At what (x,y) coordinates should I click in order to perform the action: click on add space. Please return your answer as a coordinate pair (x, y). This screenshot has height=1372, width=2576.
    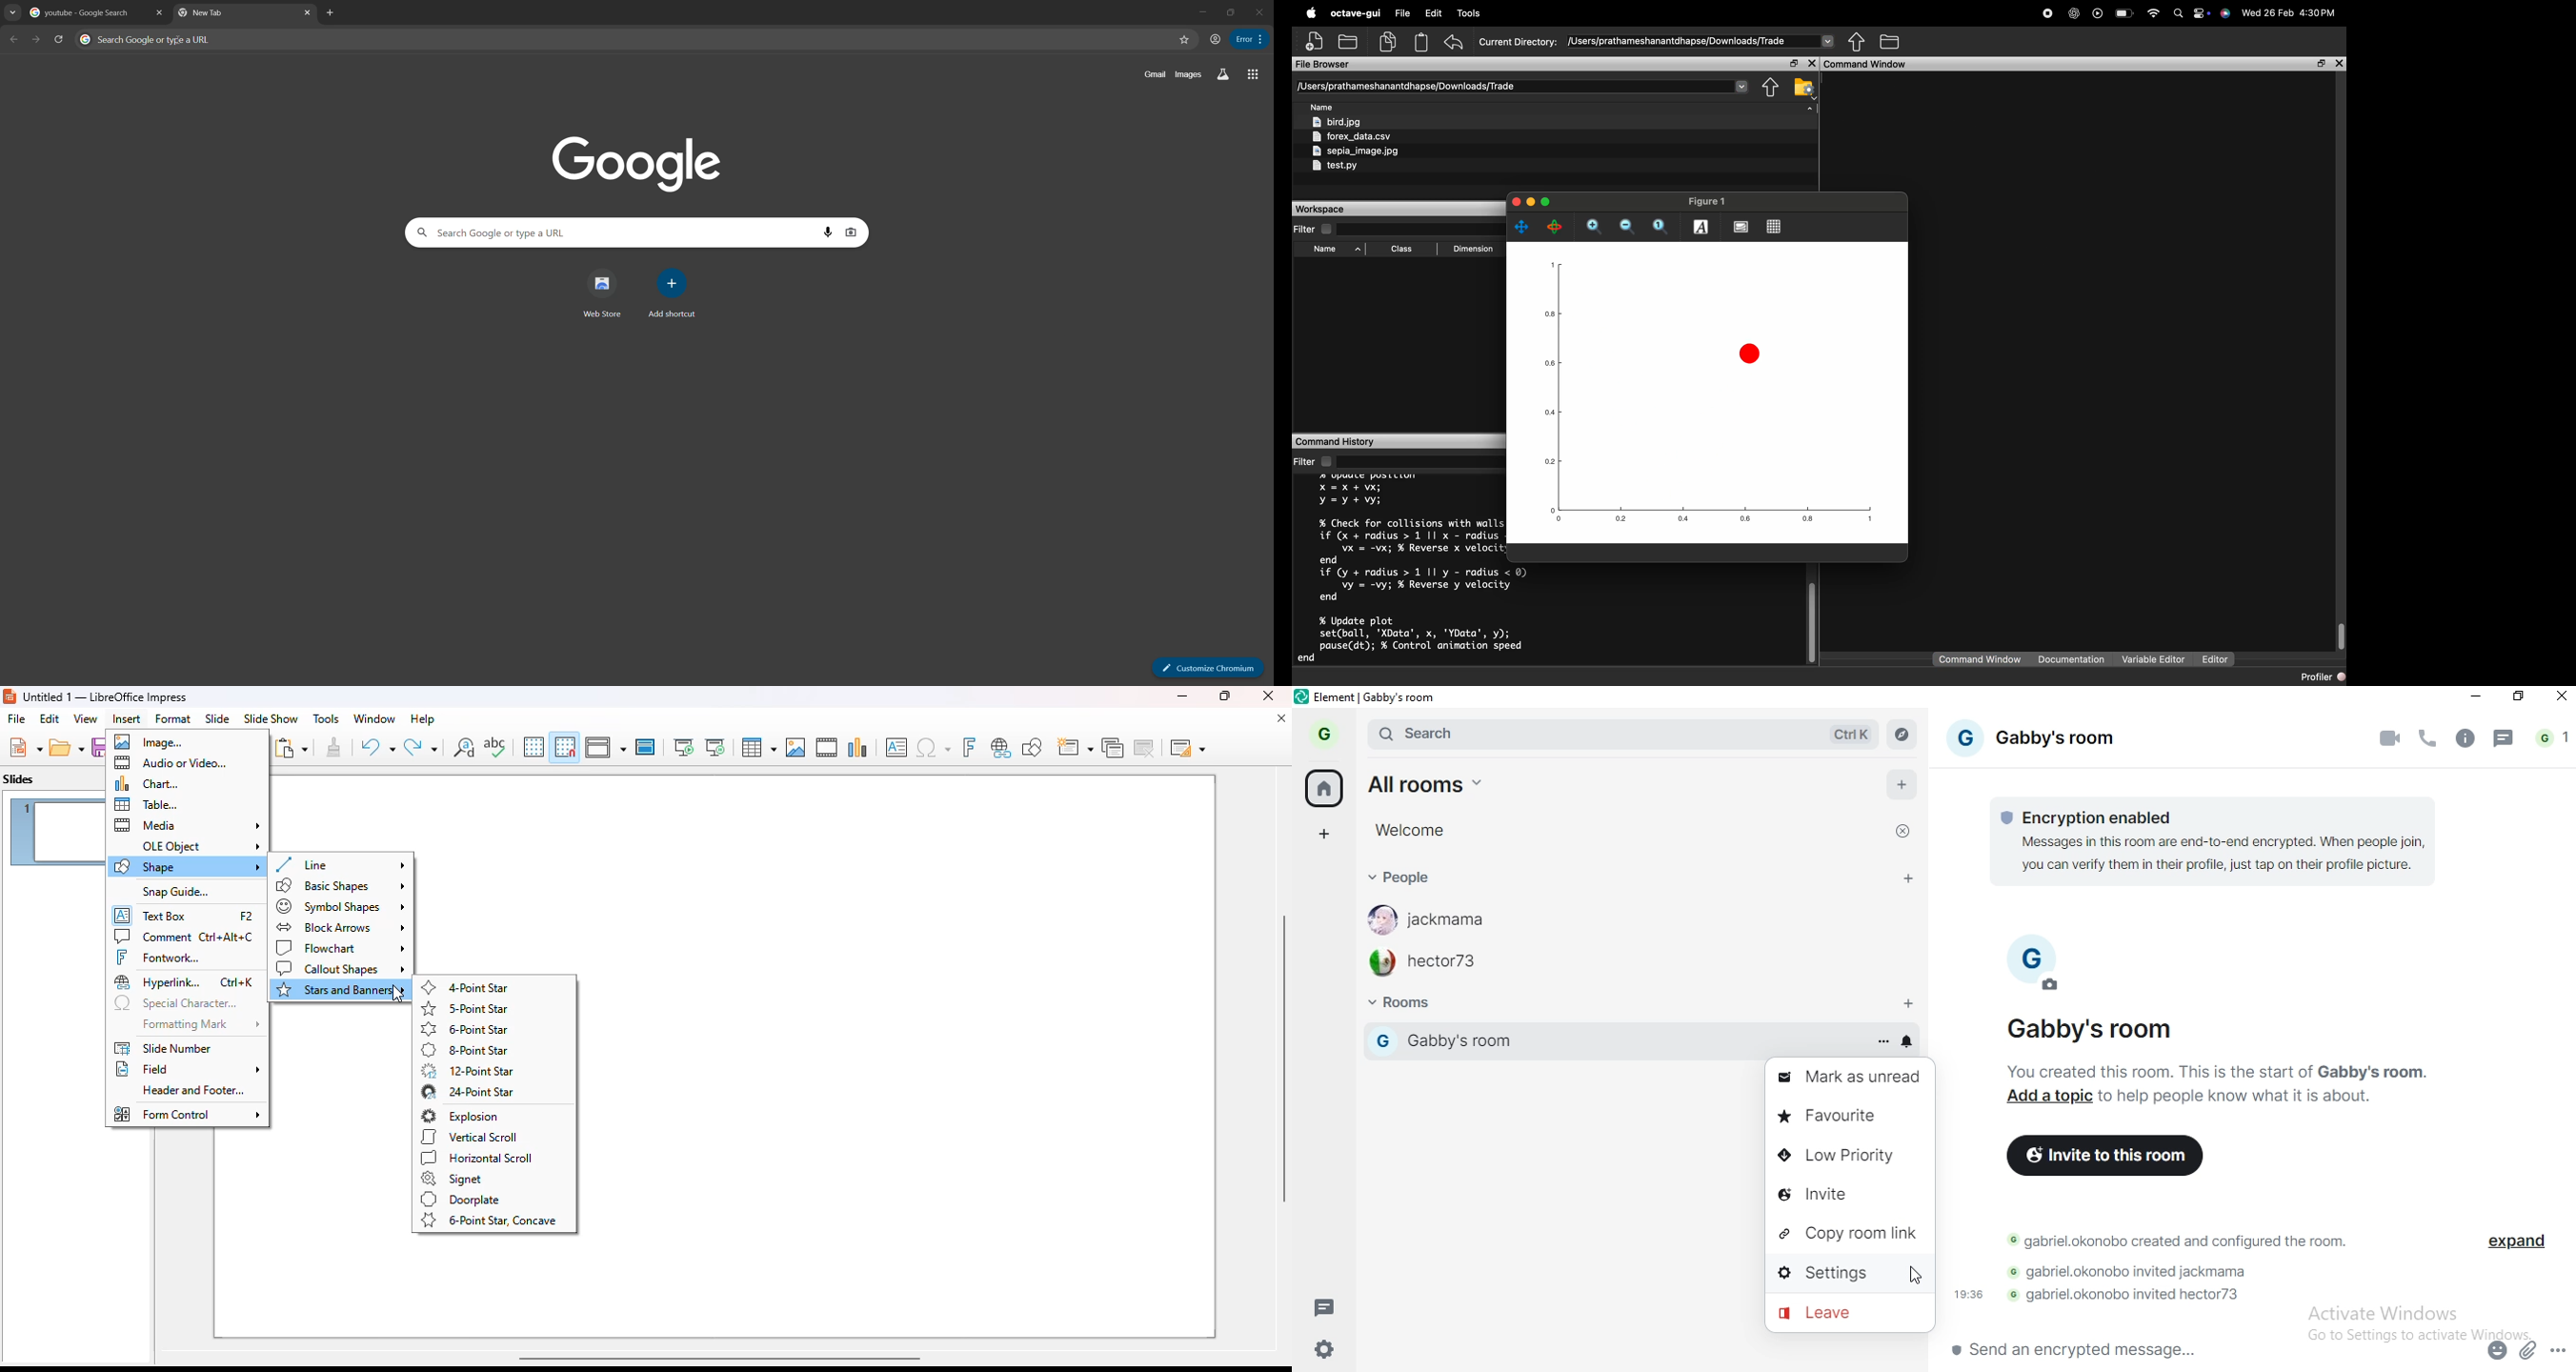
    Looking at the image, I should click on (1330, 834).